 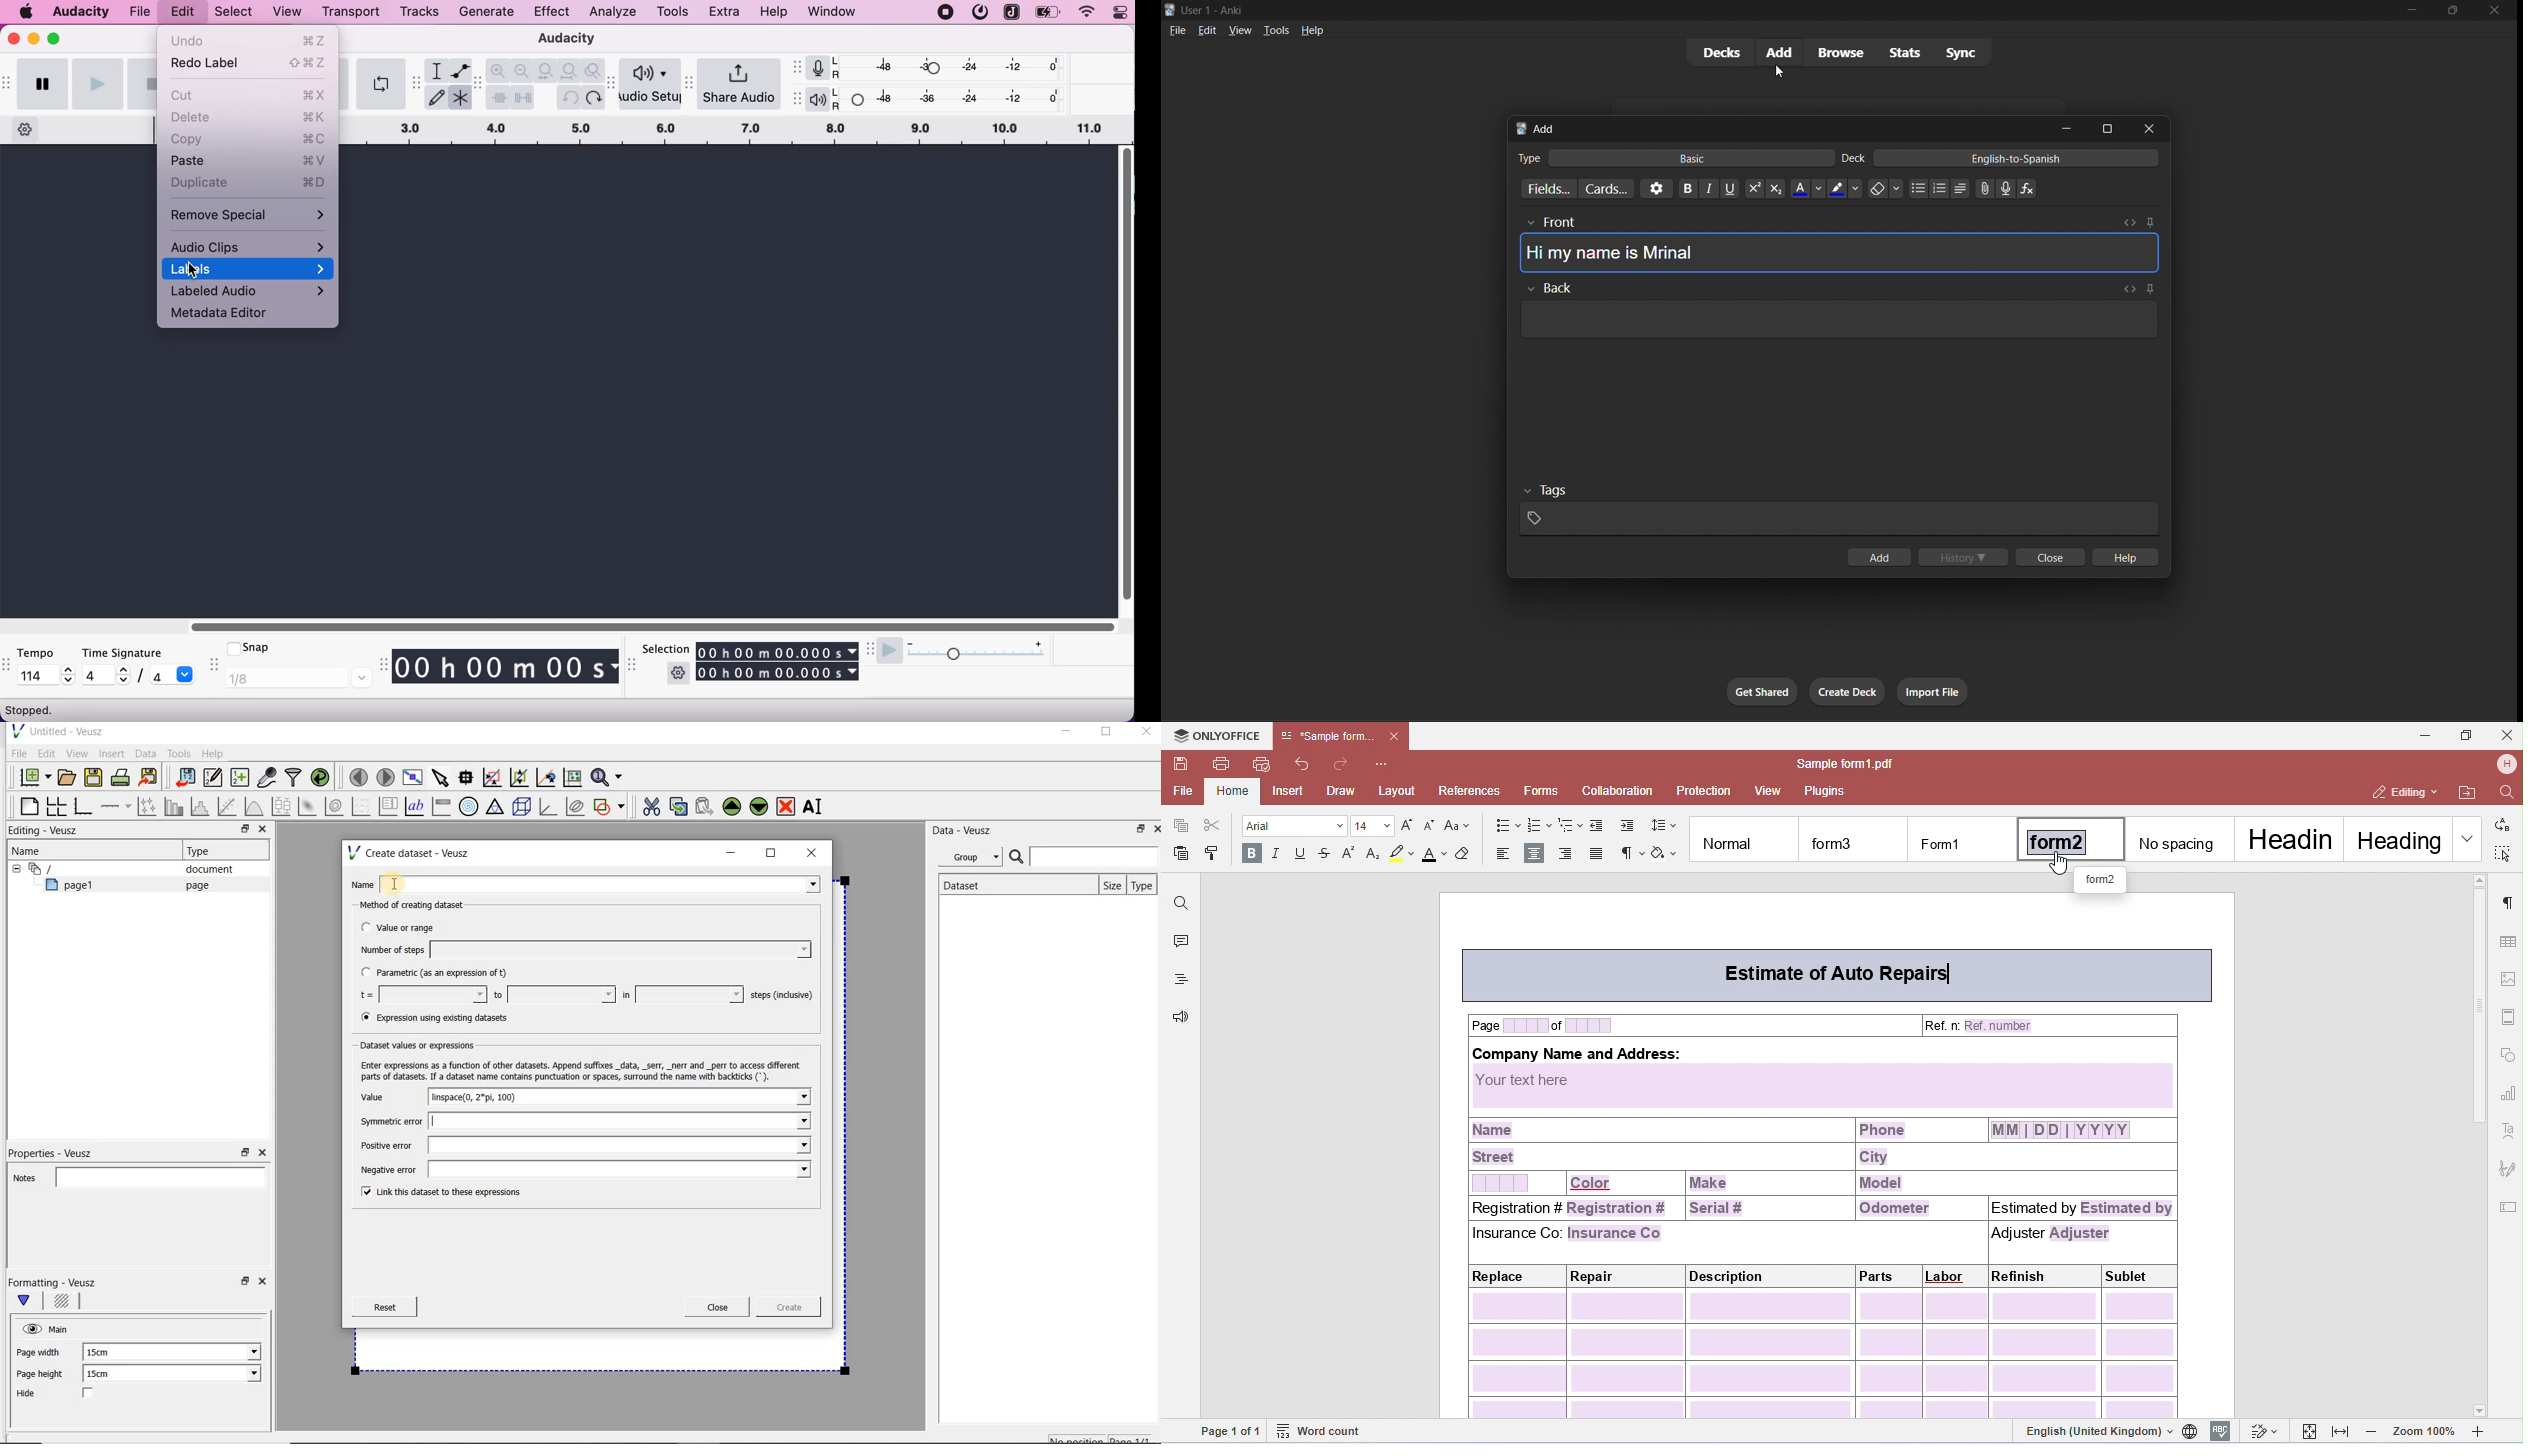 What do you see at coordinates (2127, 555) in the screenshot?
I see `help` at bounding box center [2127, 555].